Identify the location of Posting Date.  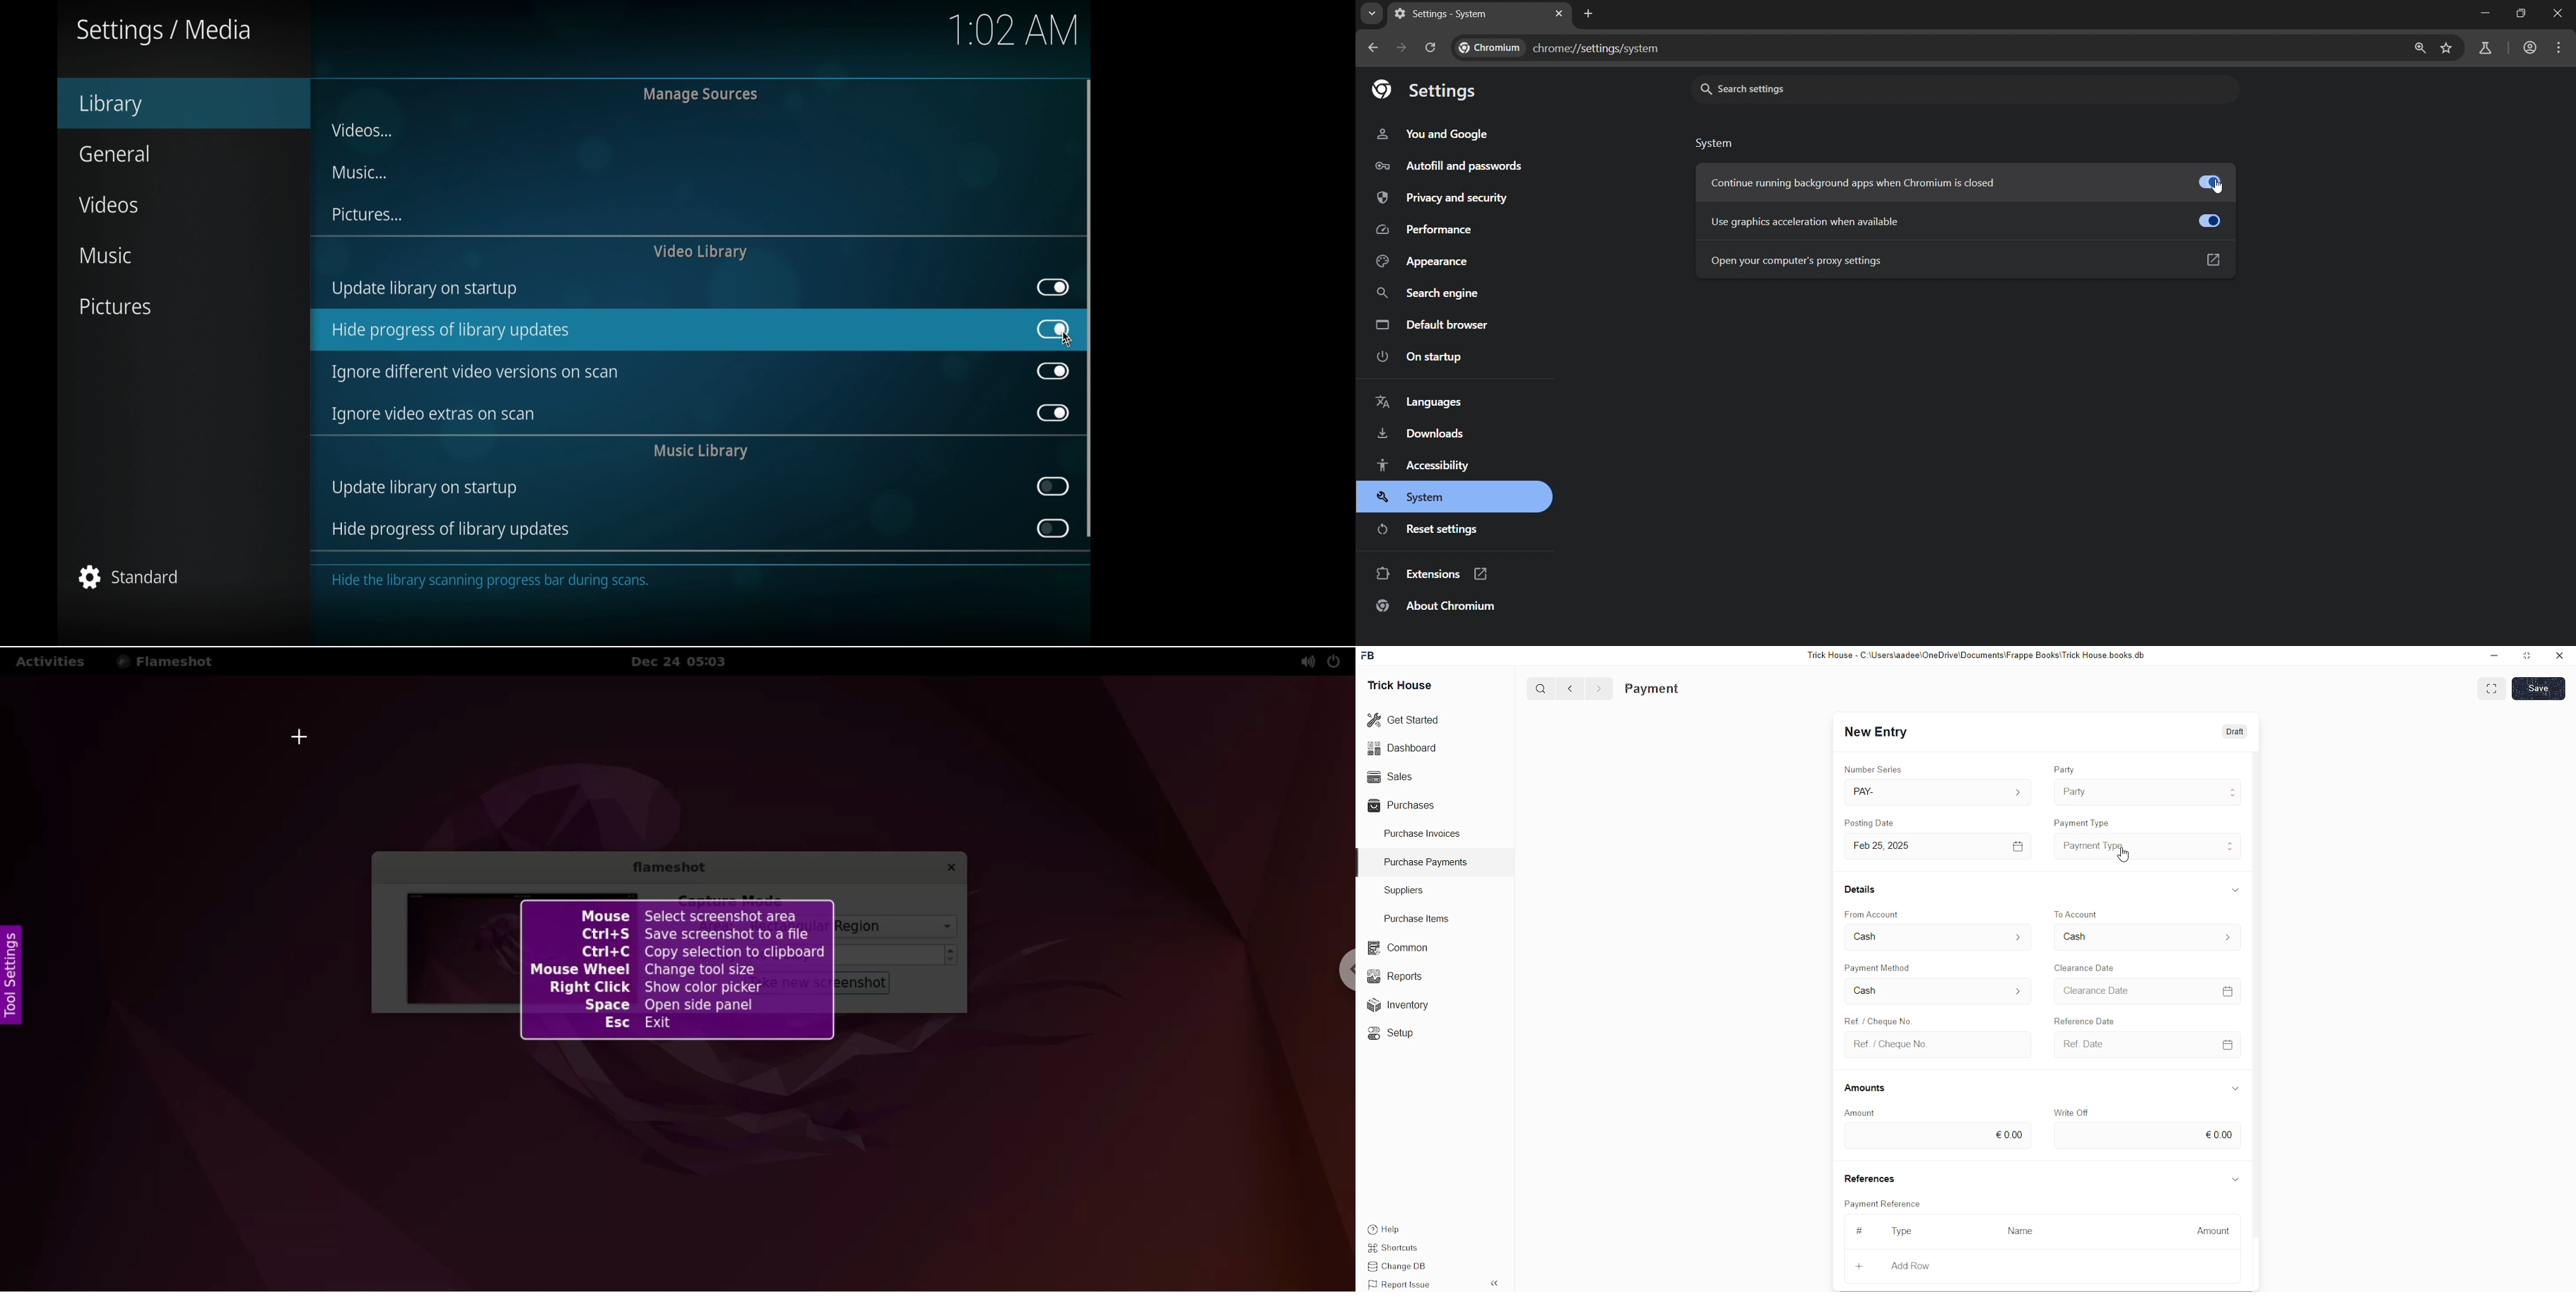
(1877, 824).